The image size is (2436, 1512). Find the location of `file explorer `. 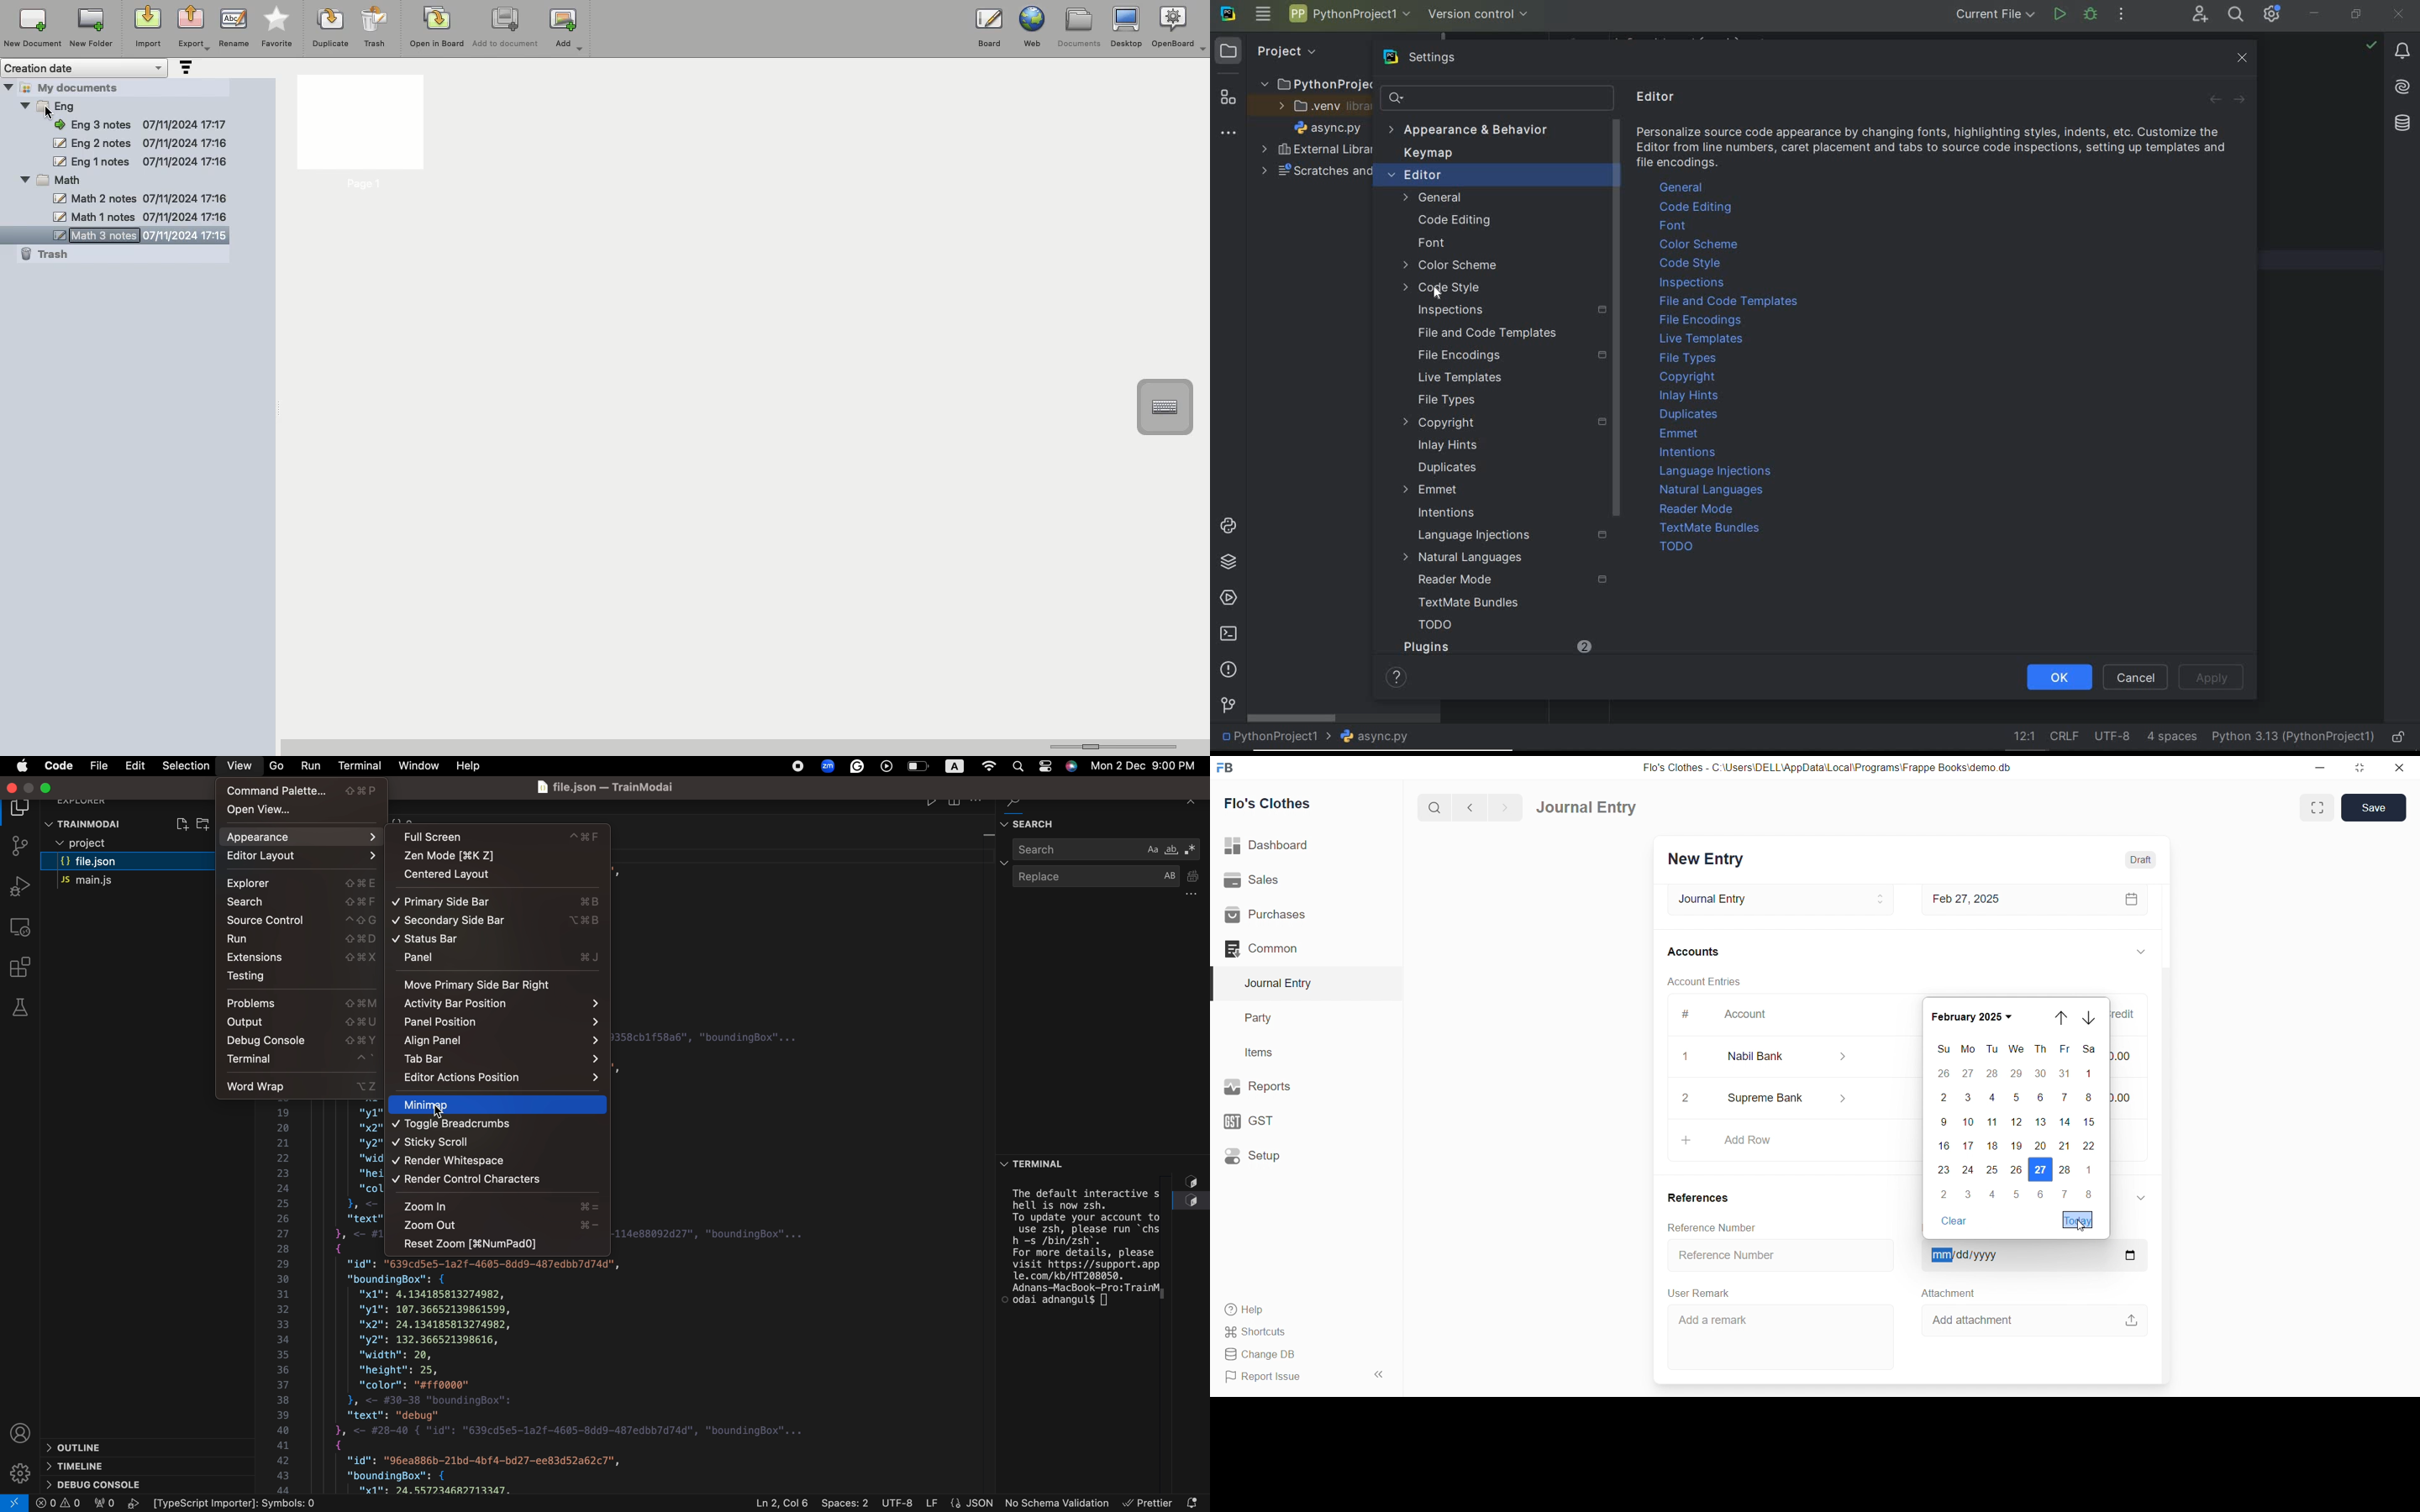

file explorer  is located at coordinates (20, 808).